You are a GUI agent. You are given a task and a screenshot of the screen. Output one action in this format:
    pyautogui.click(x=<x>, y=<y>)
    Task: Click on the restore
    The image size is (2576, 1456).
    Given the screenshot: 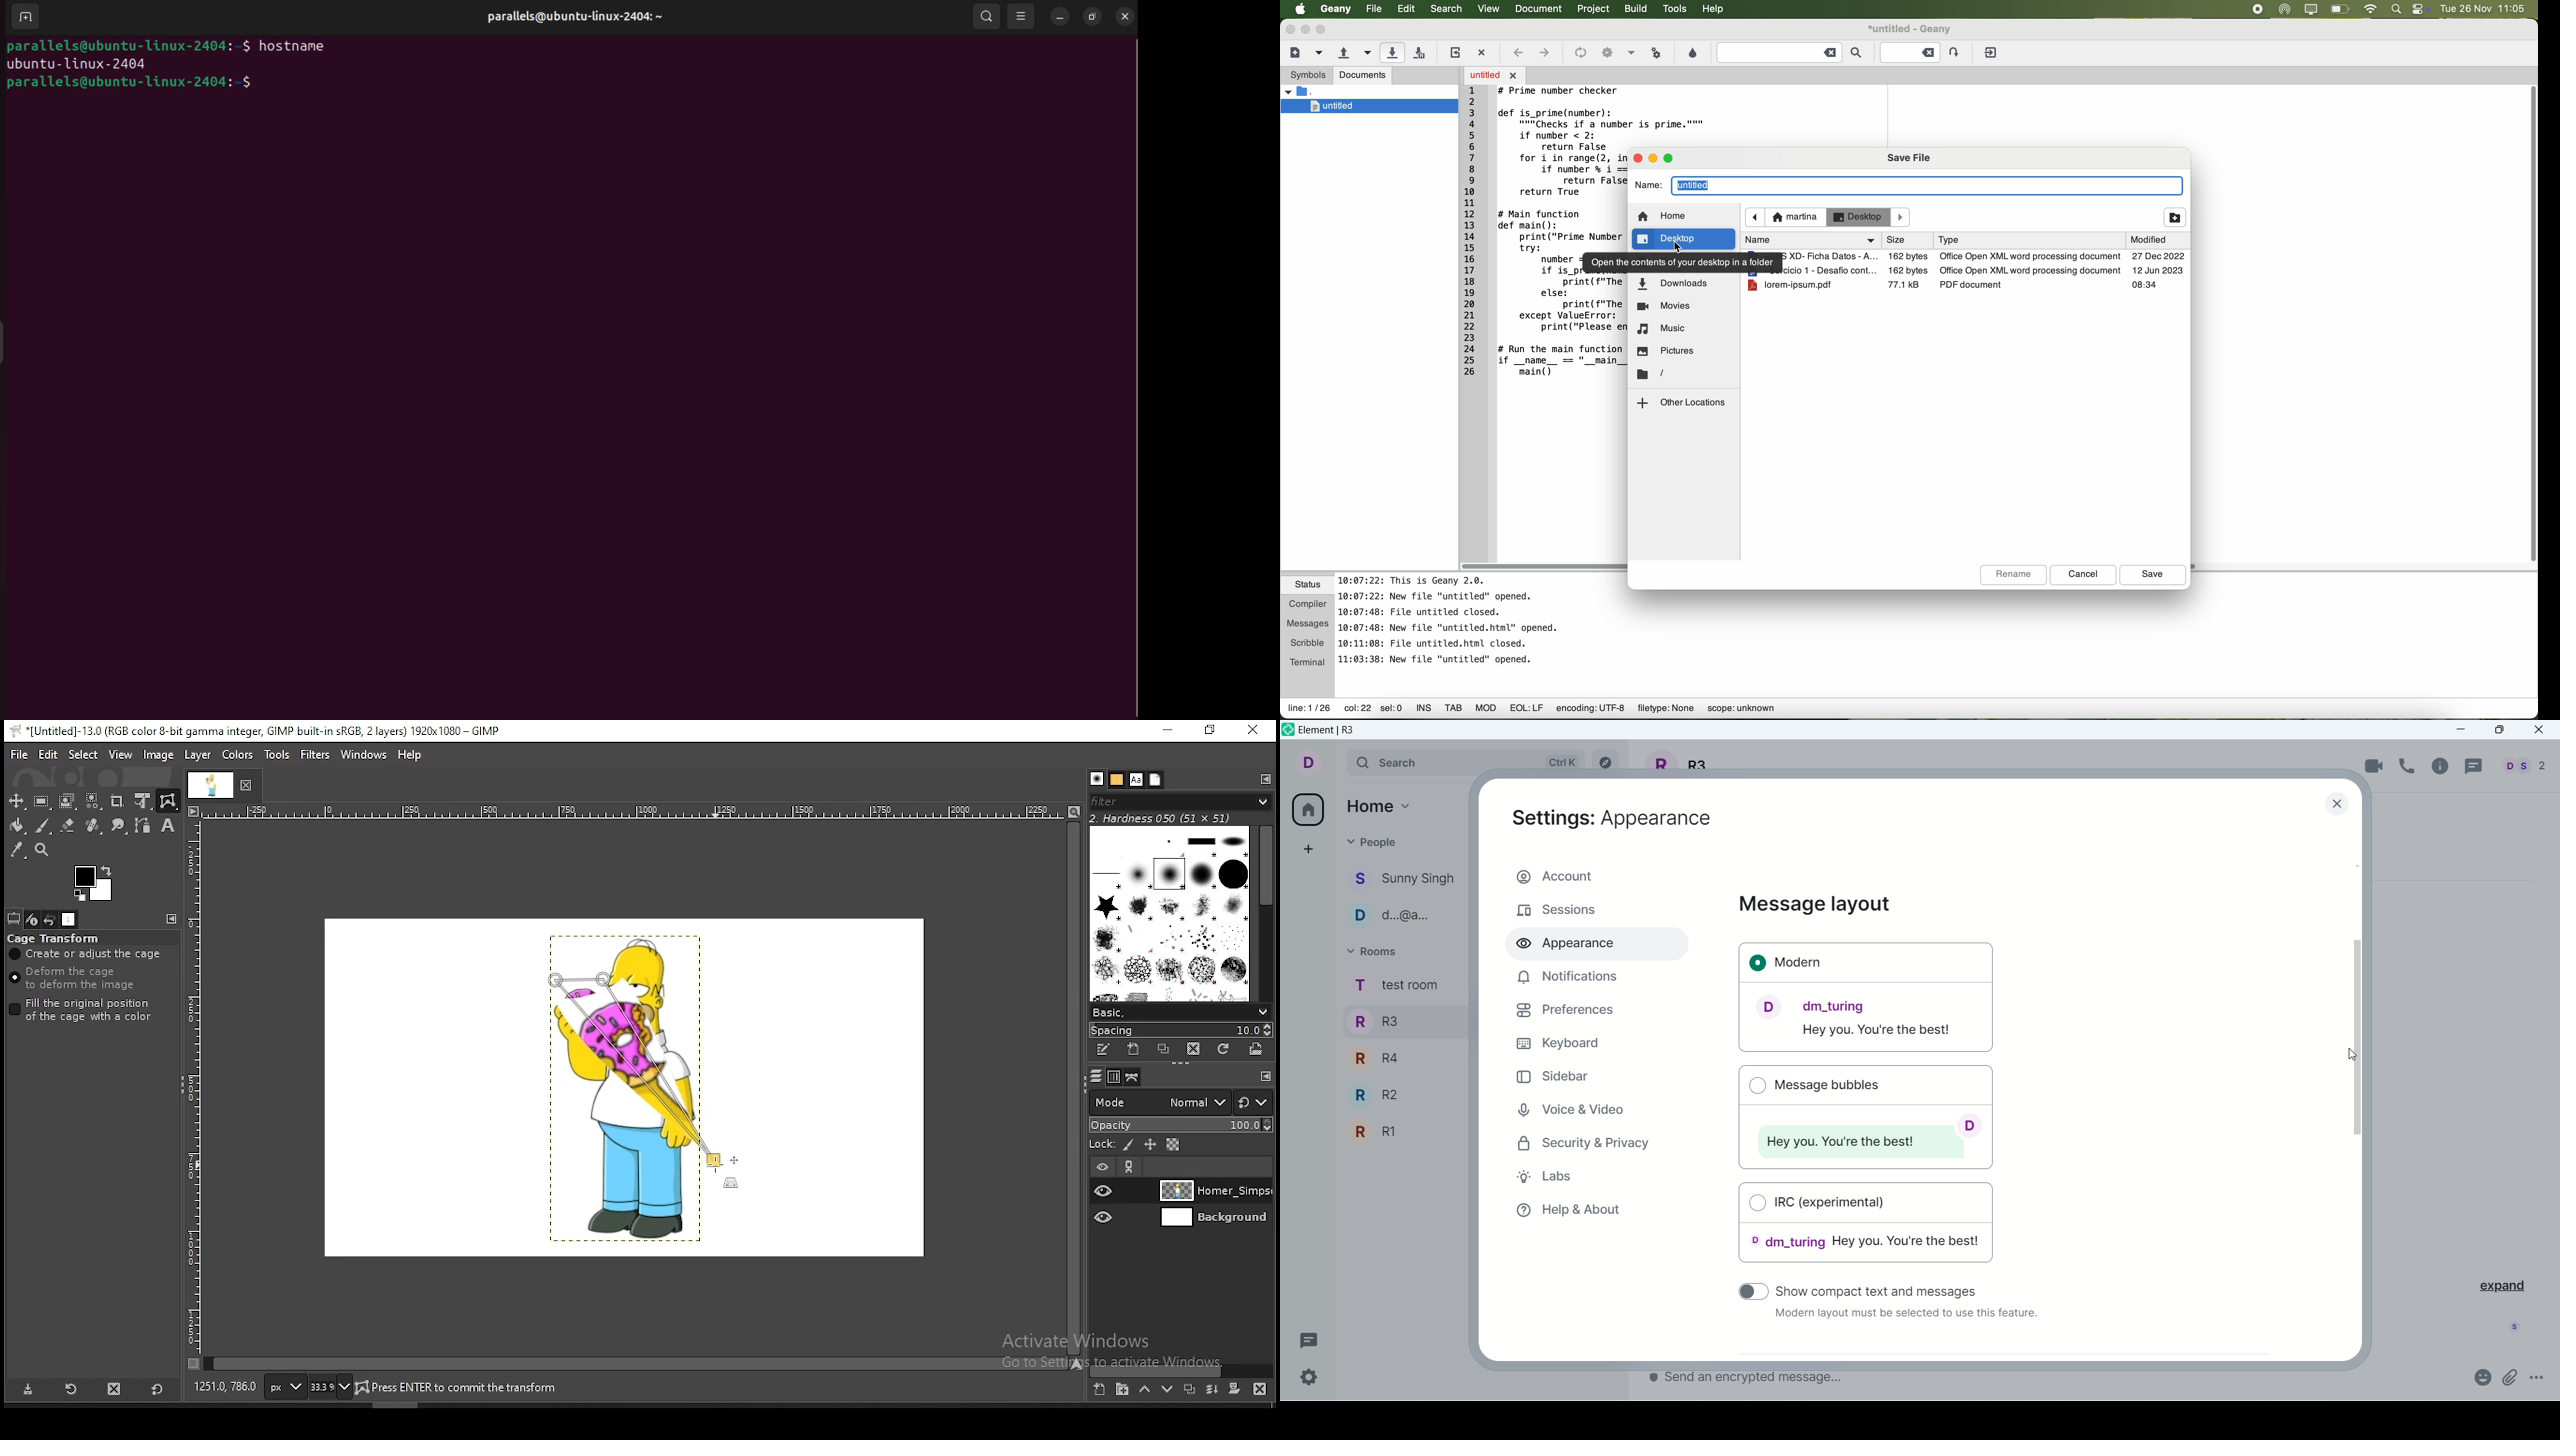 What is the action you would take?
    pyautogui.click(x=1207, y=731)
    